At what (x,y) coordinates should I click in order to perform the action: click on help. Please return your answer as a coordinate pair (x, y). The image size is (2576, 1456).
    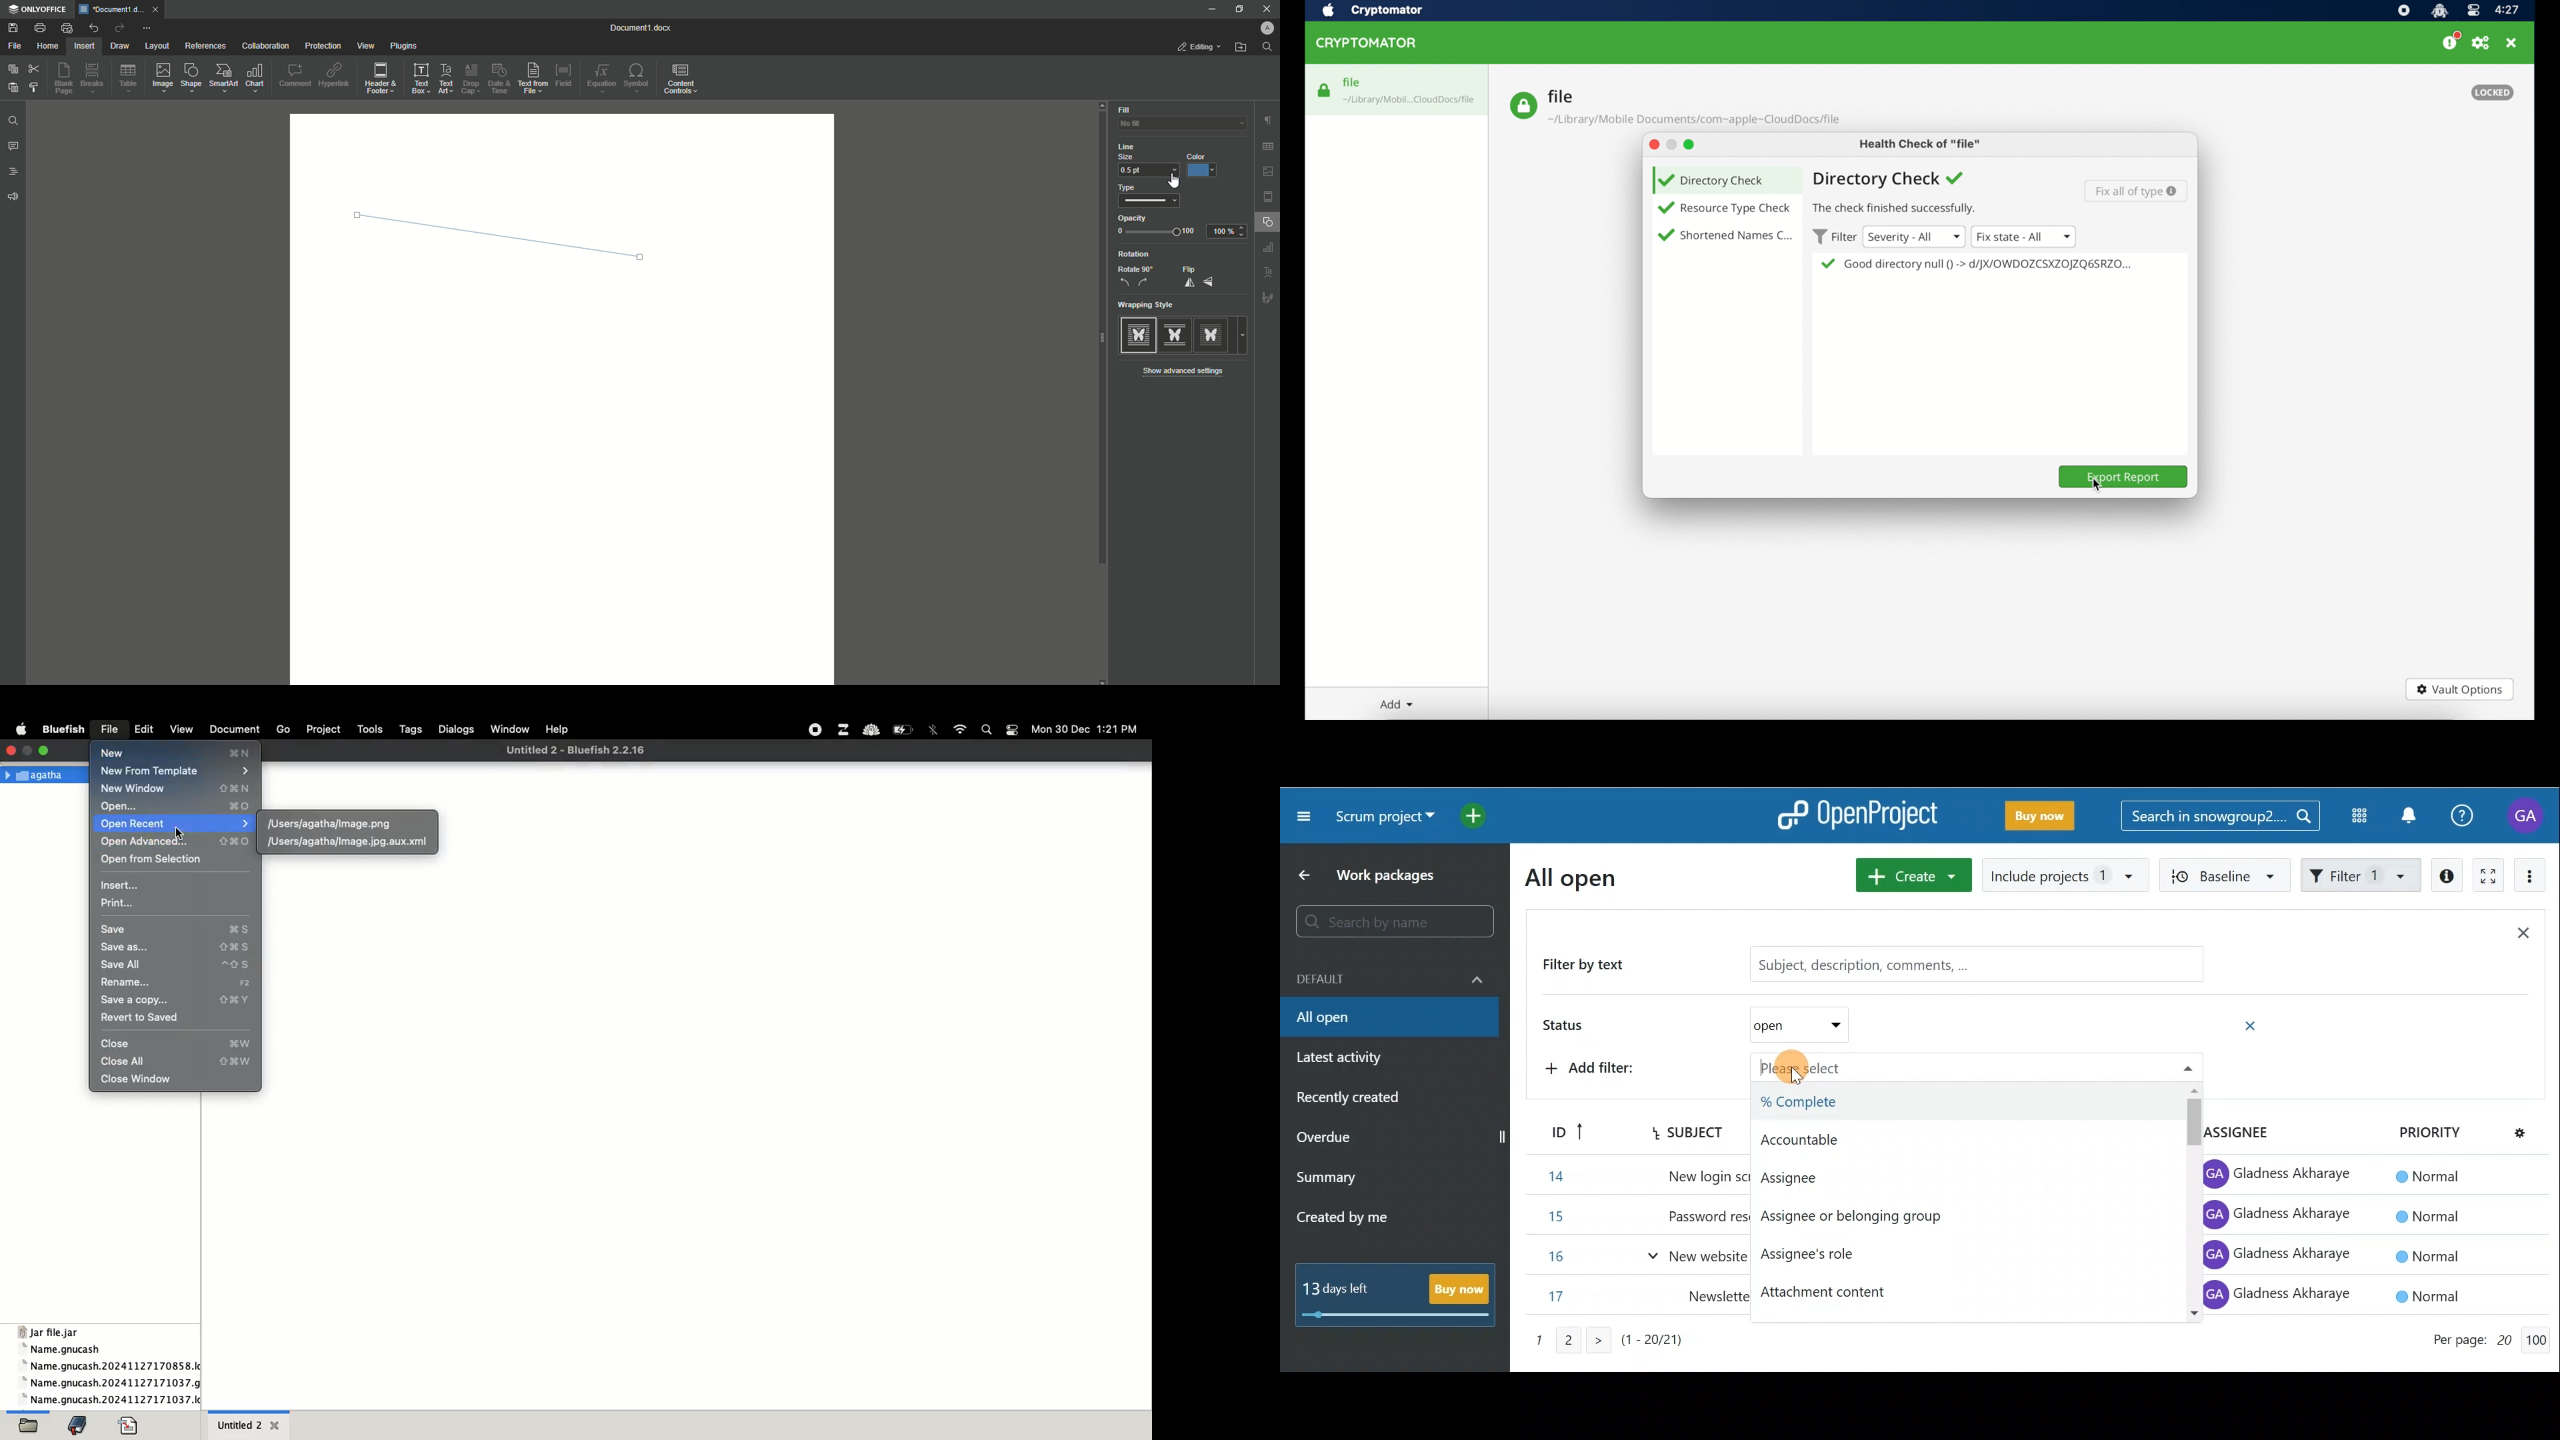
    Looking at the image, I should click on (559, 730).